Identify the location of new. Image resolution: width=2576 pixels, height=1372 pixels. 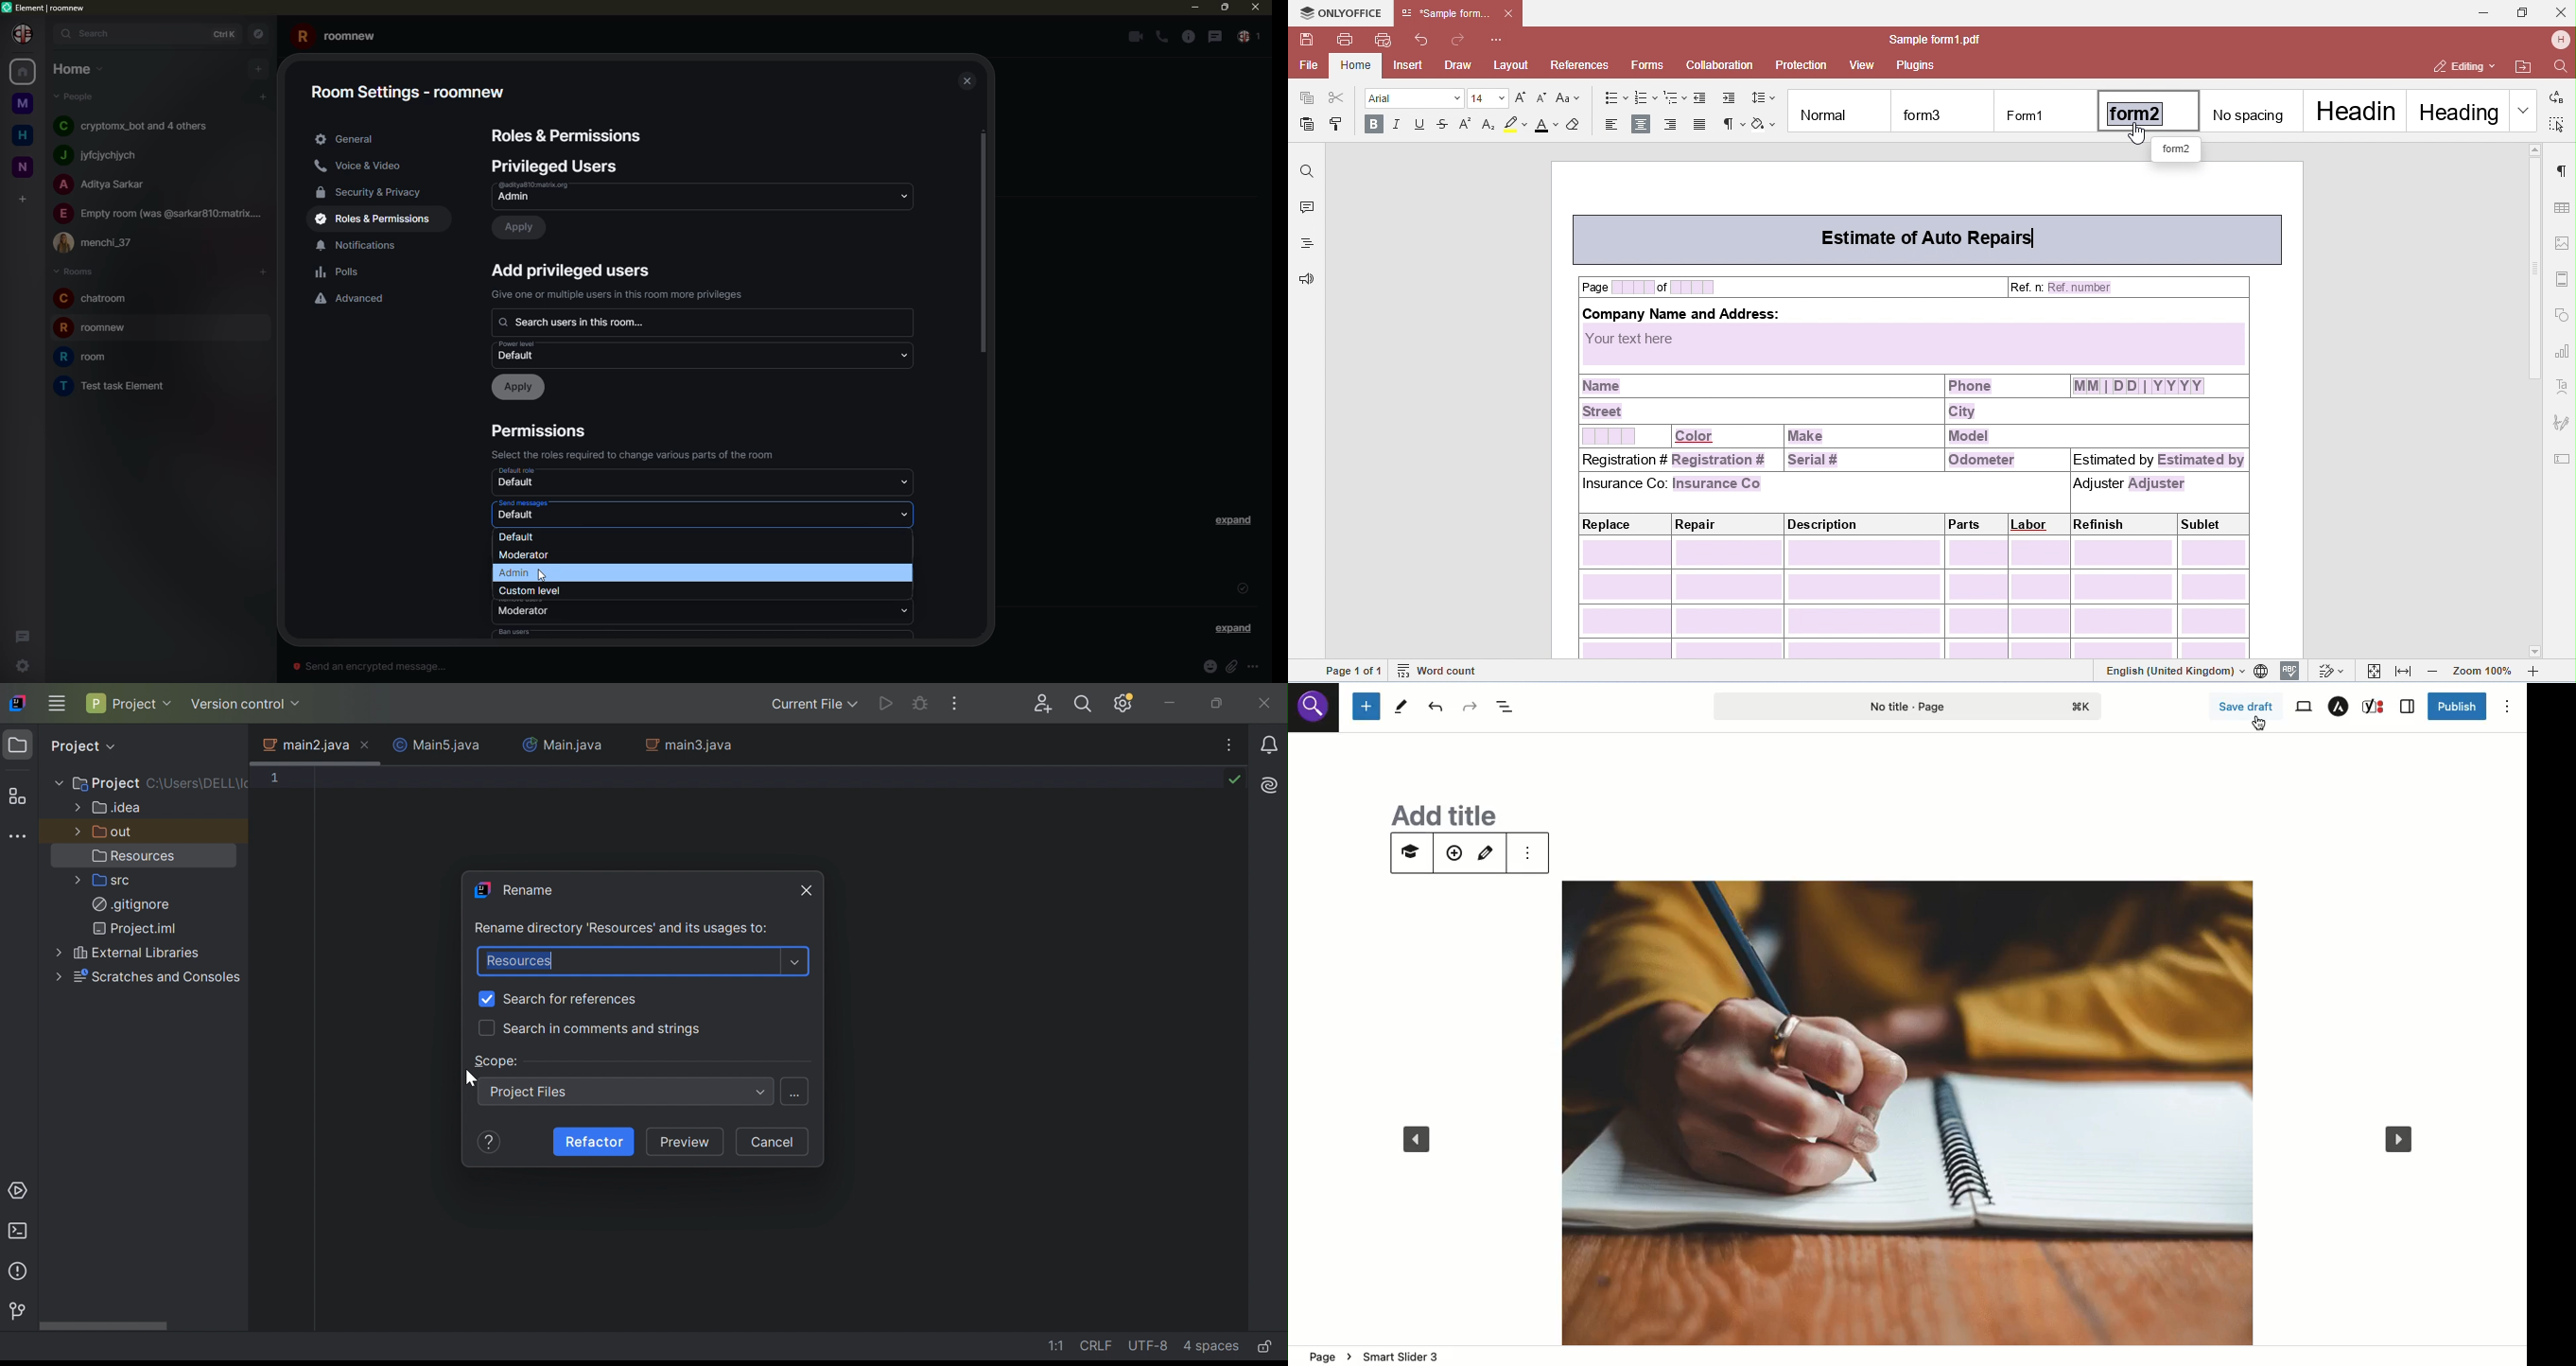
(23, 164).